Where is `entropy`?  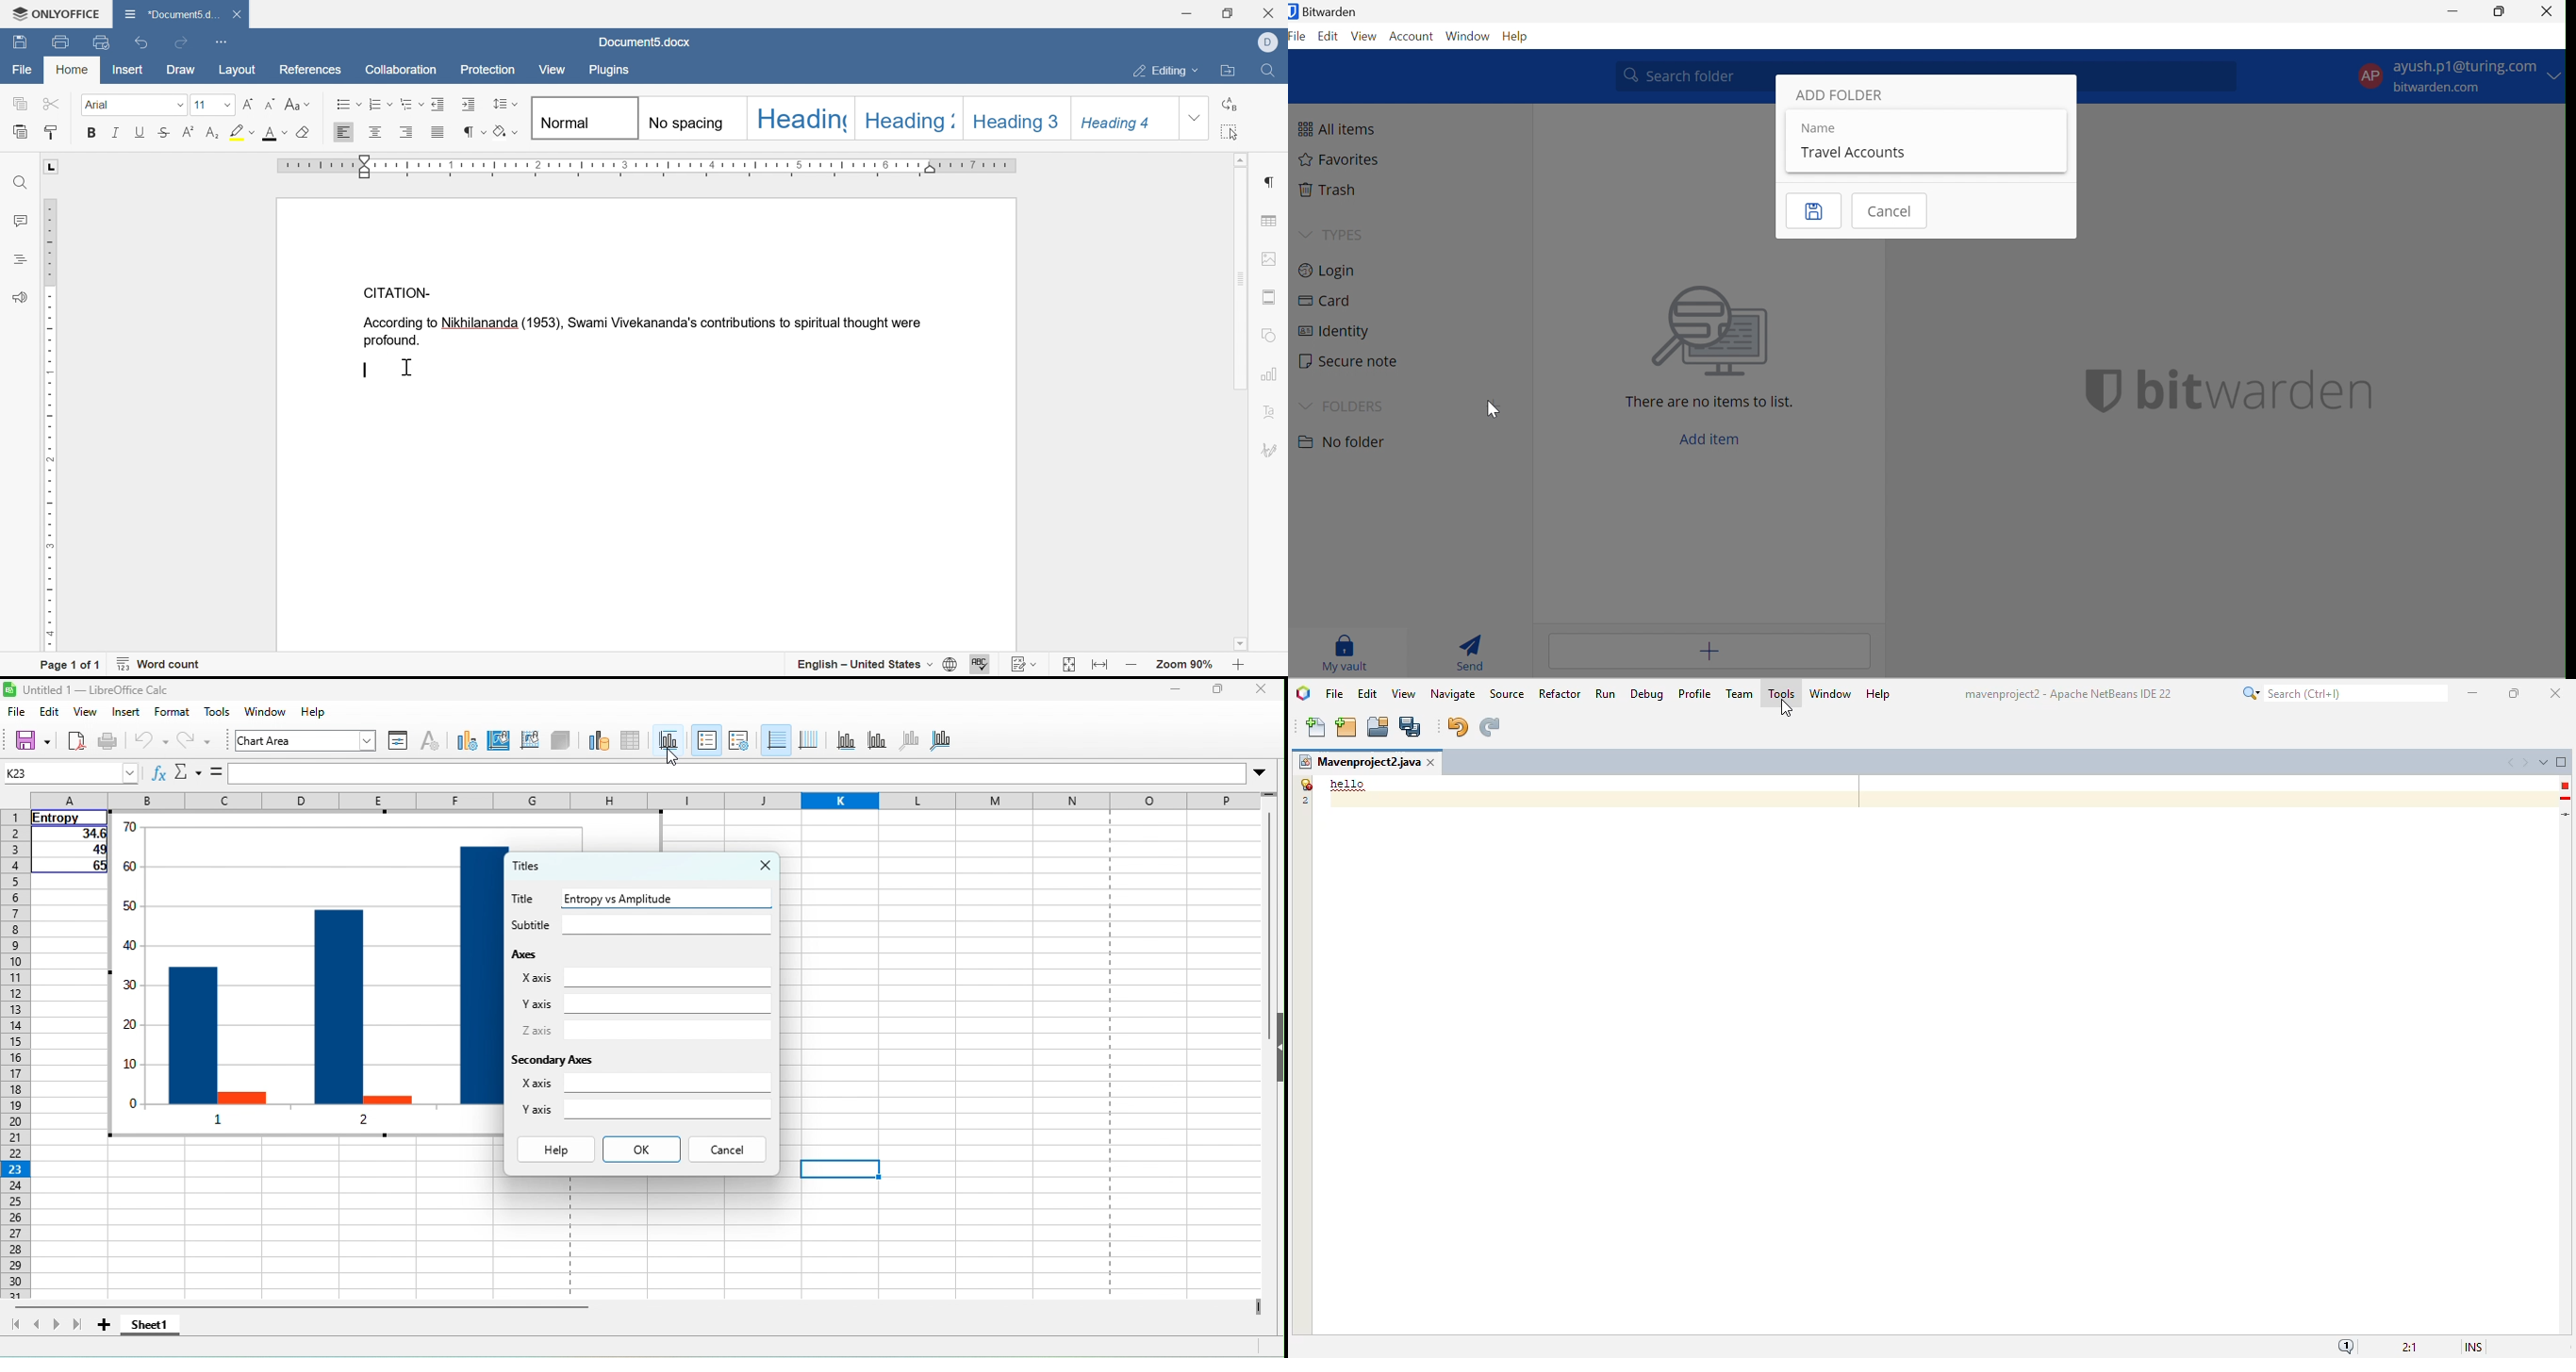
entropy is located at coordinates (66, 817).